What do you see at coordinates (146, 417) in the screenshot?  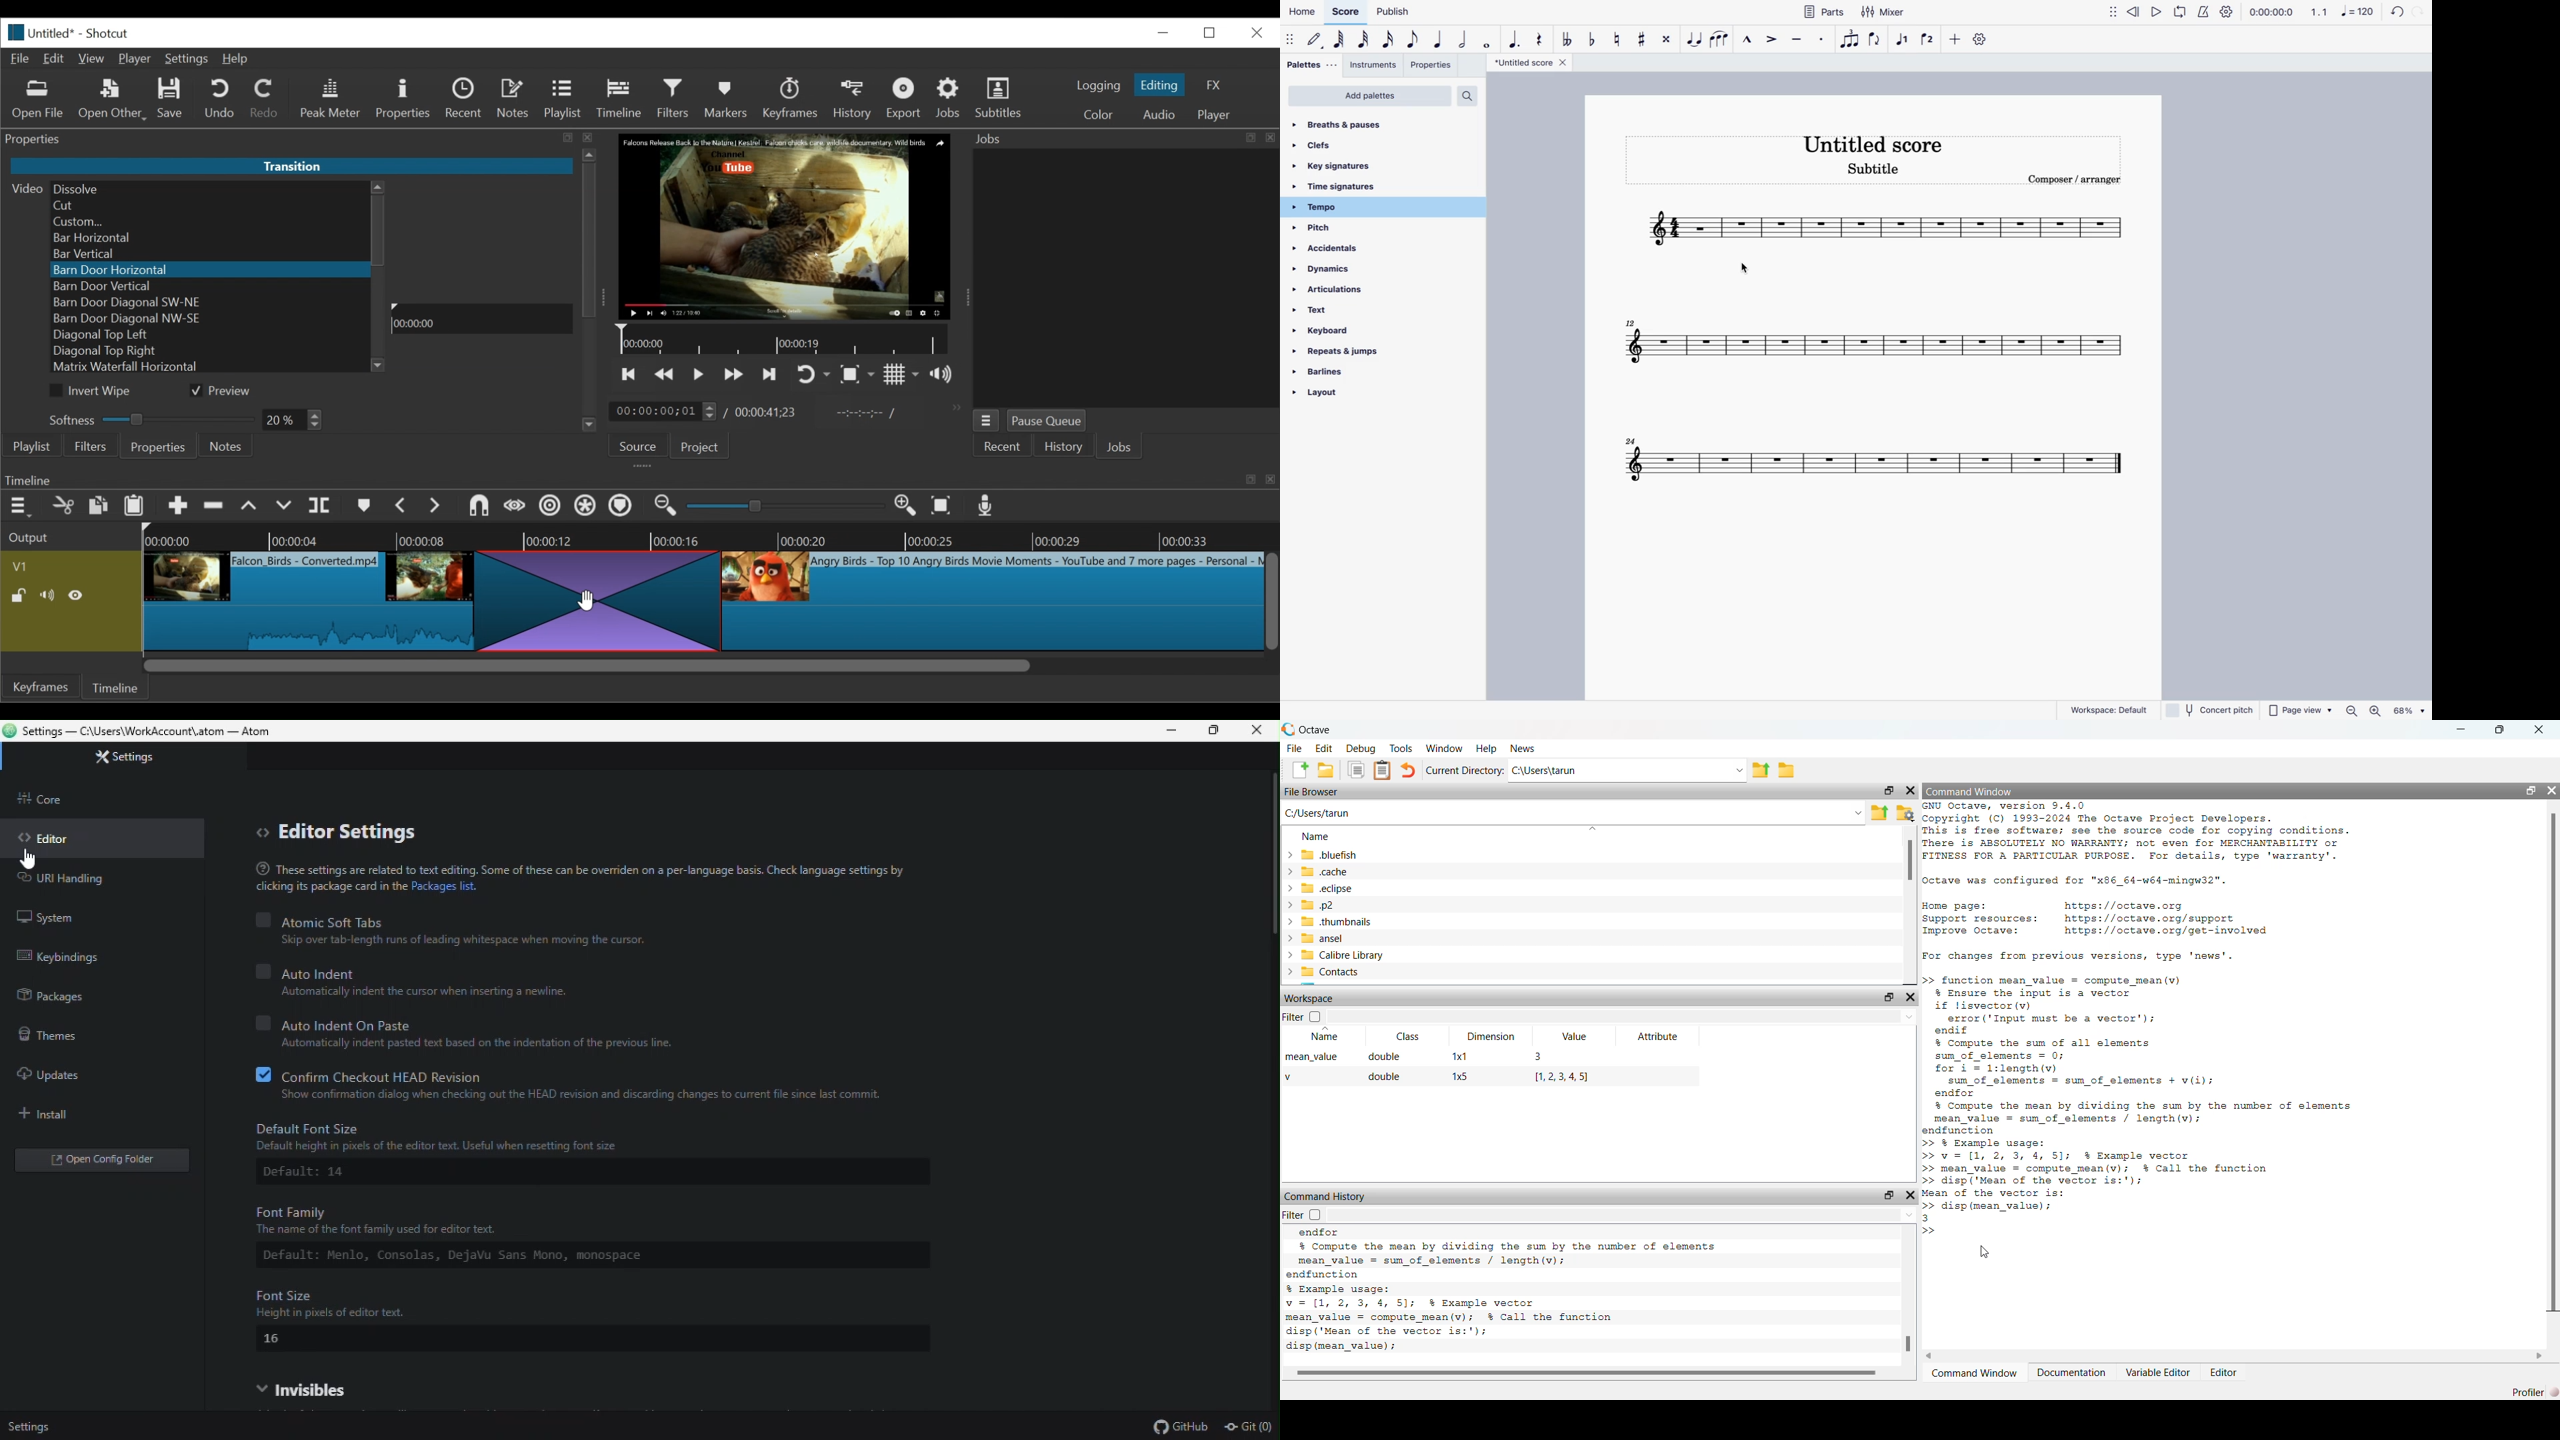 I see `Adjust Softness Slider` at bounding box center [146, 417].